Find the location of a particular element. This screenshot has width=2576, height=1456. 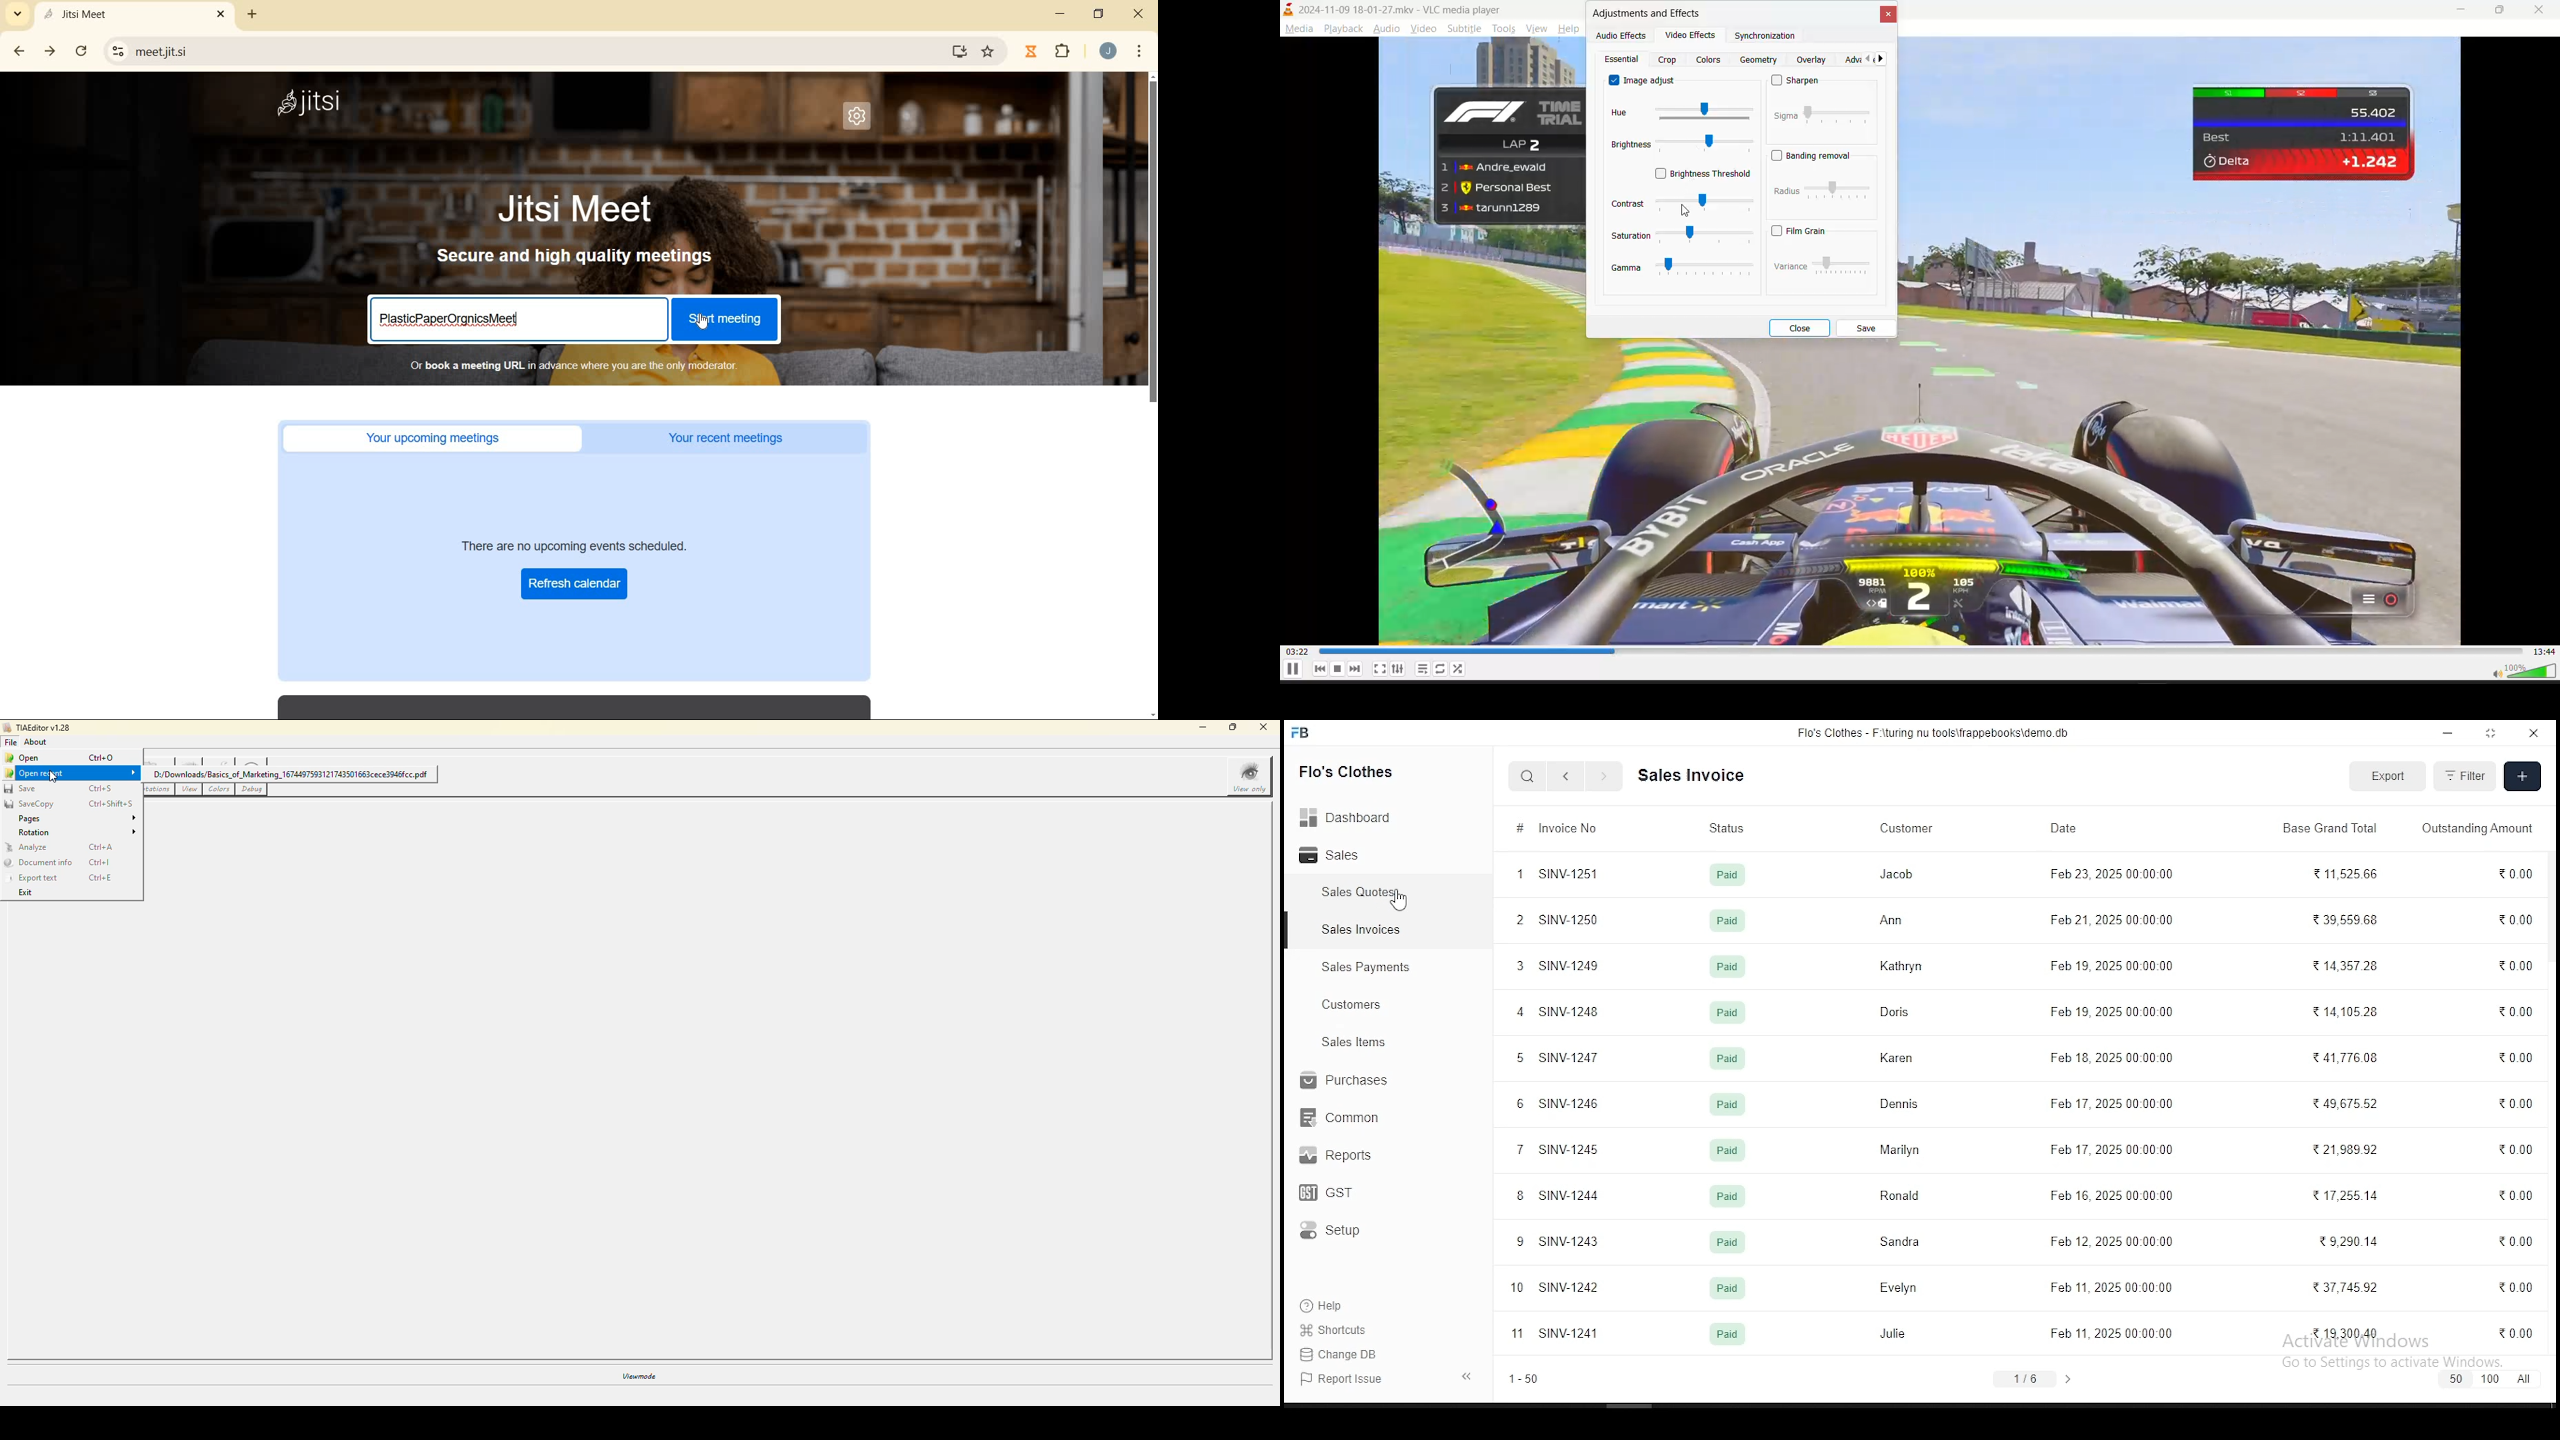

your recent meetings is located at coordinates (769, 438).